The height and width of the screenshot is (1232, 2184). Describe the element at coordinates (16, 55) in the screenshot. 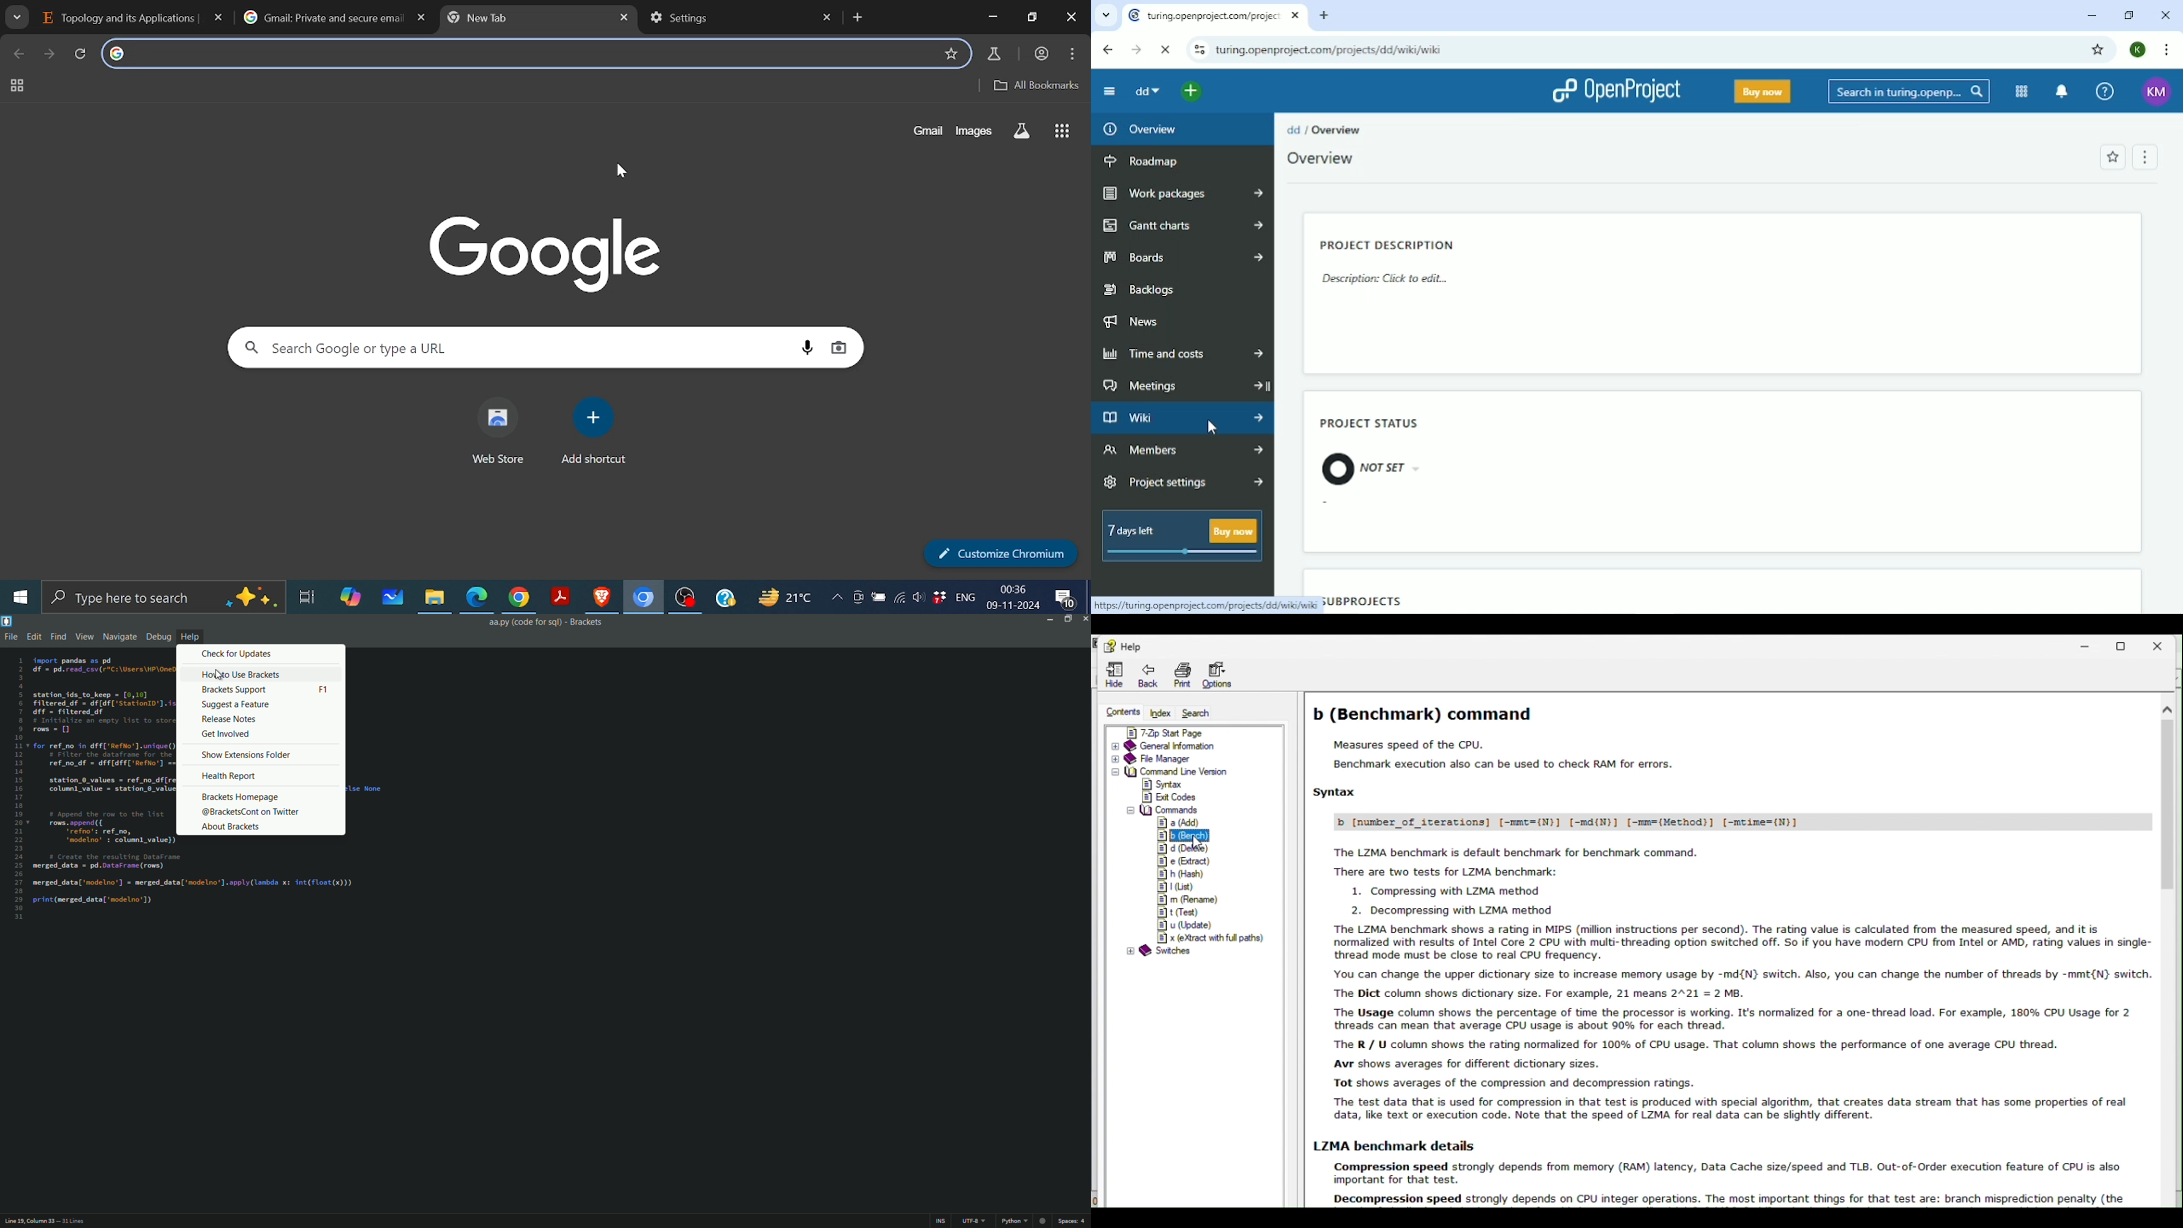

I see `Go to previous  page` at that location.